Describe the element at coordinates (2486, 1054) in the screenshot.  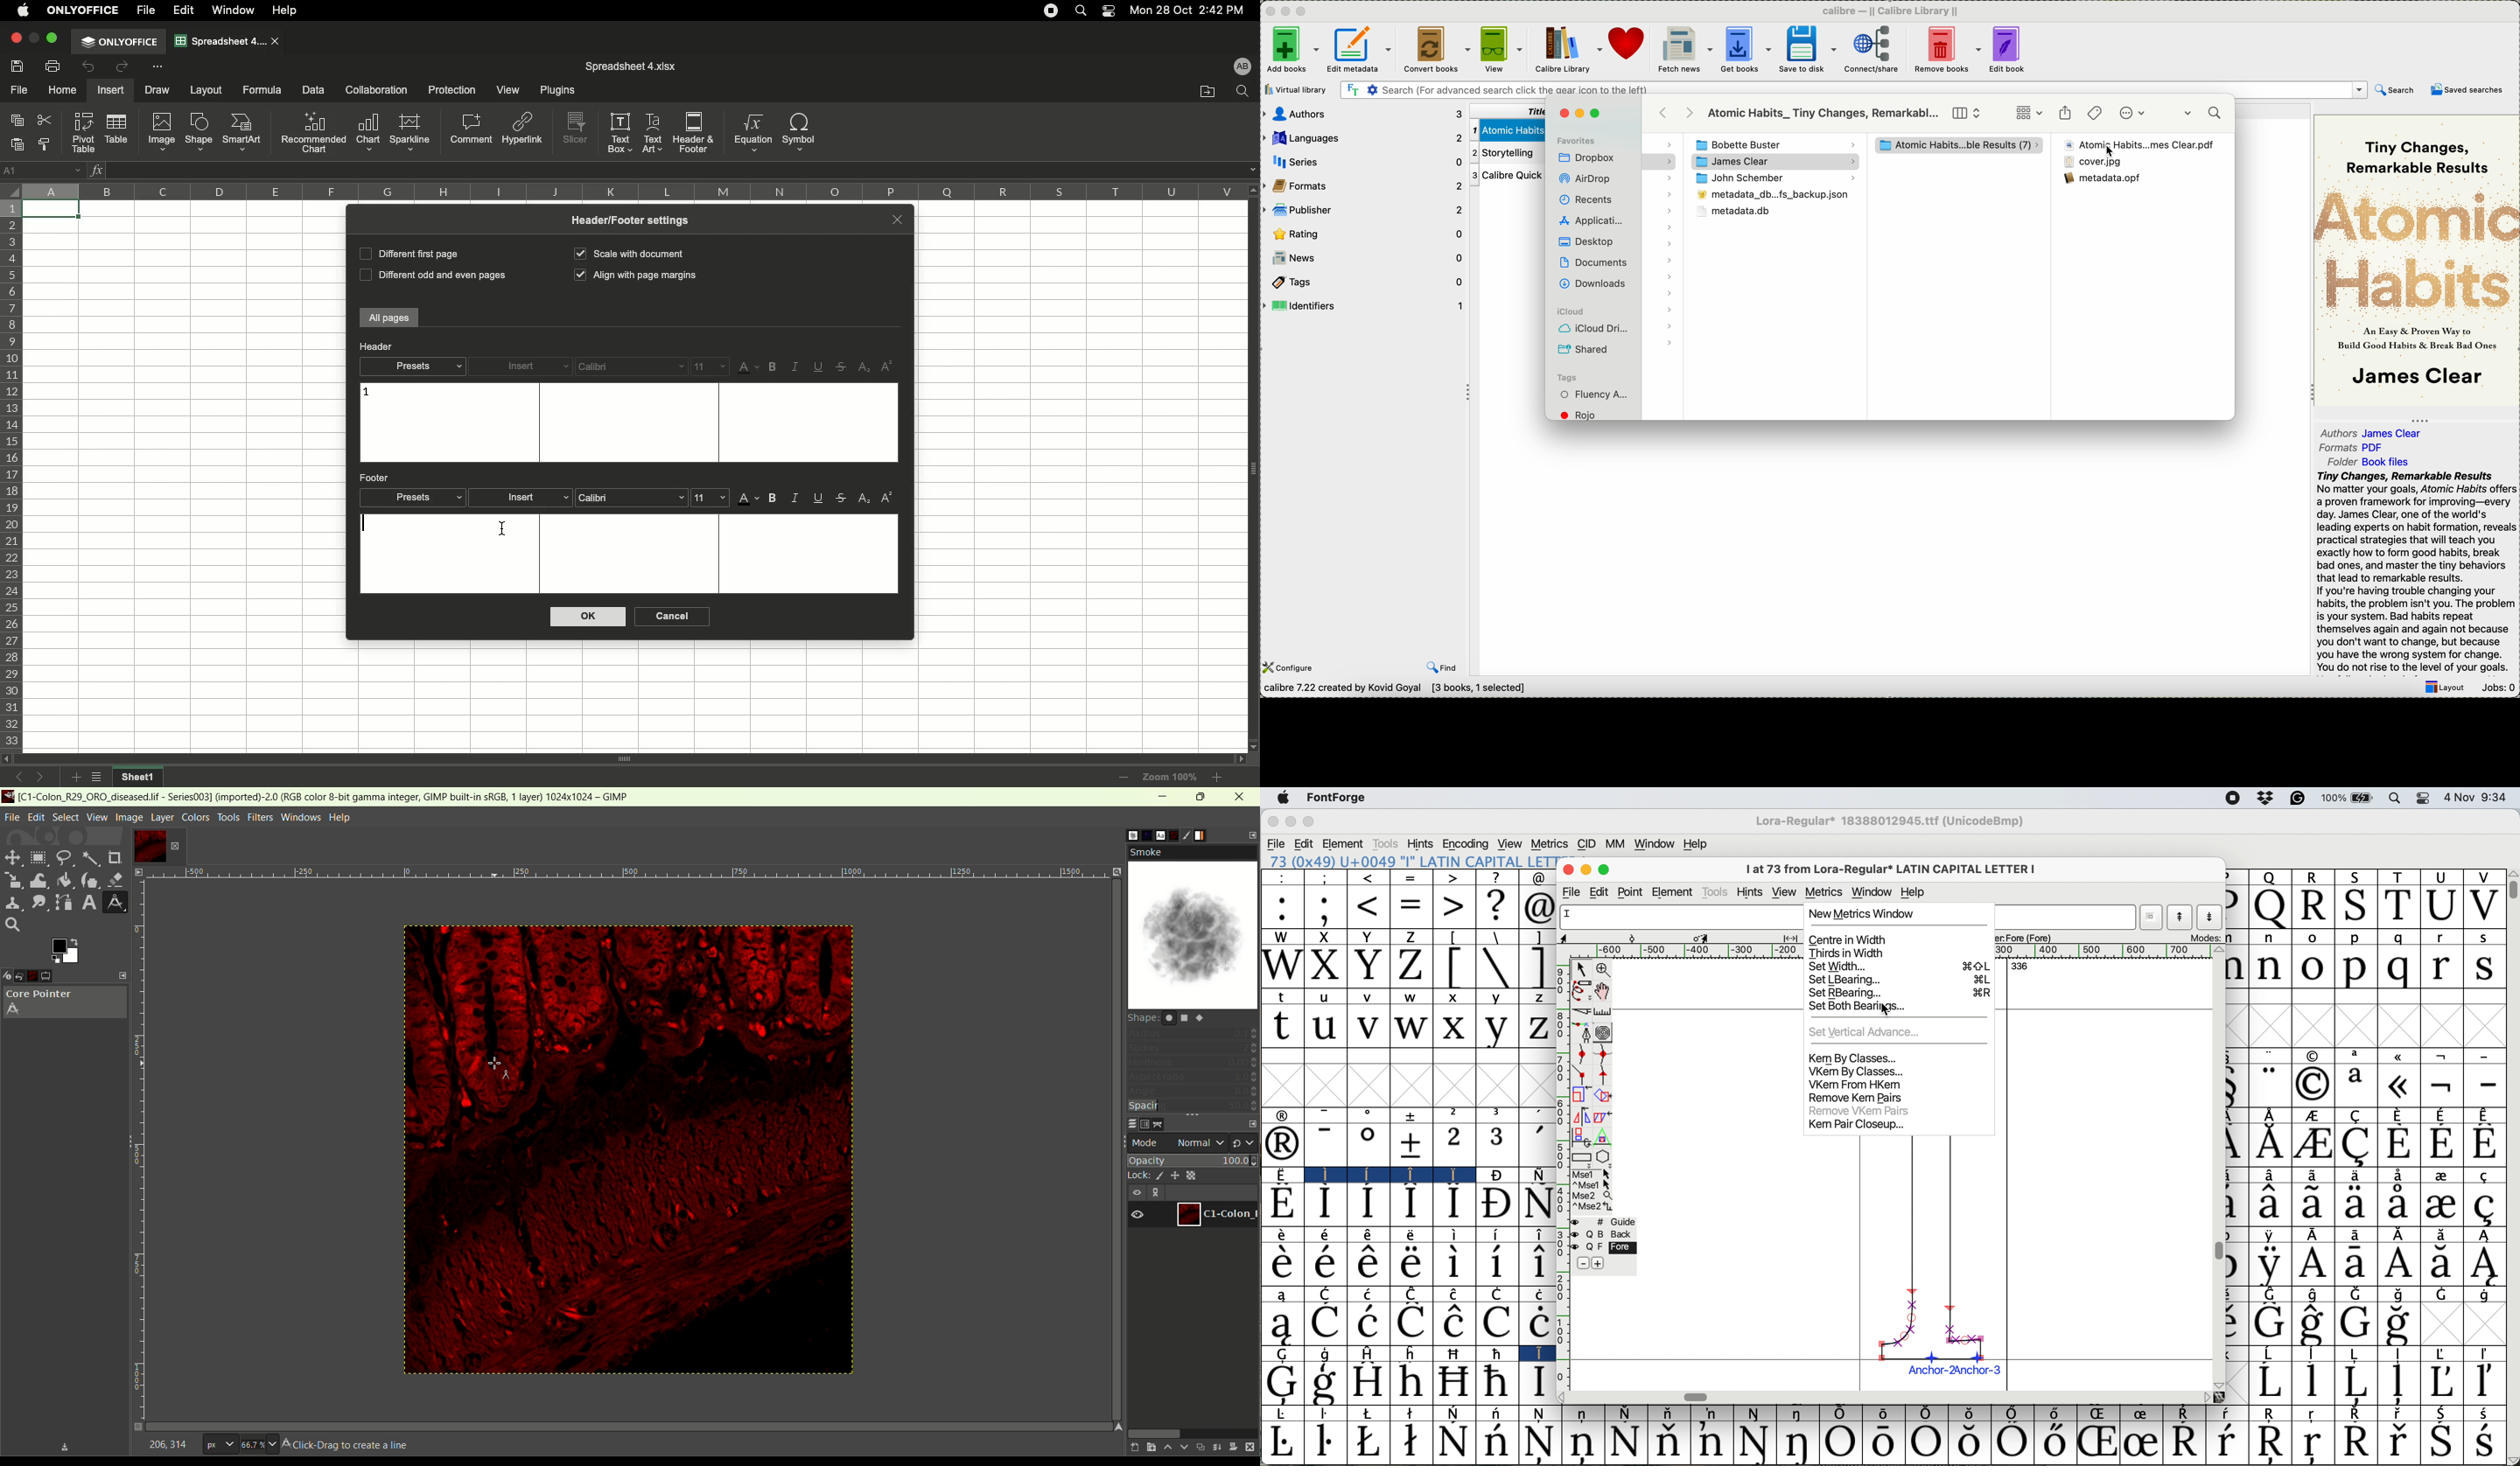
I see `-` at that location.